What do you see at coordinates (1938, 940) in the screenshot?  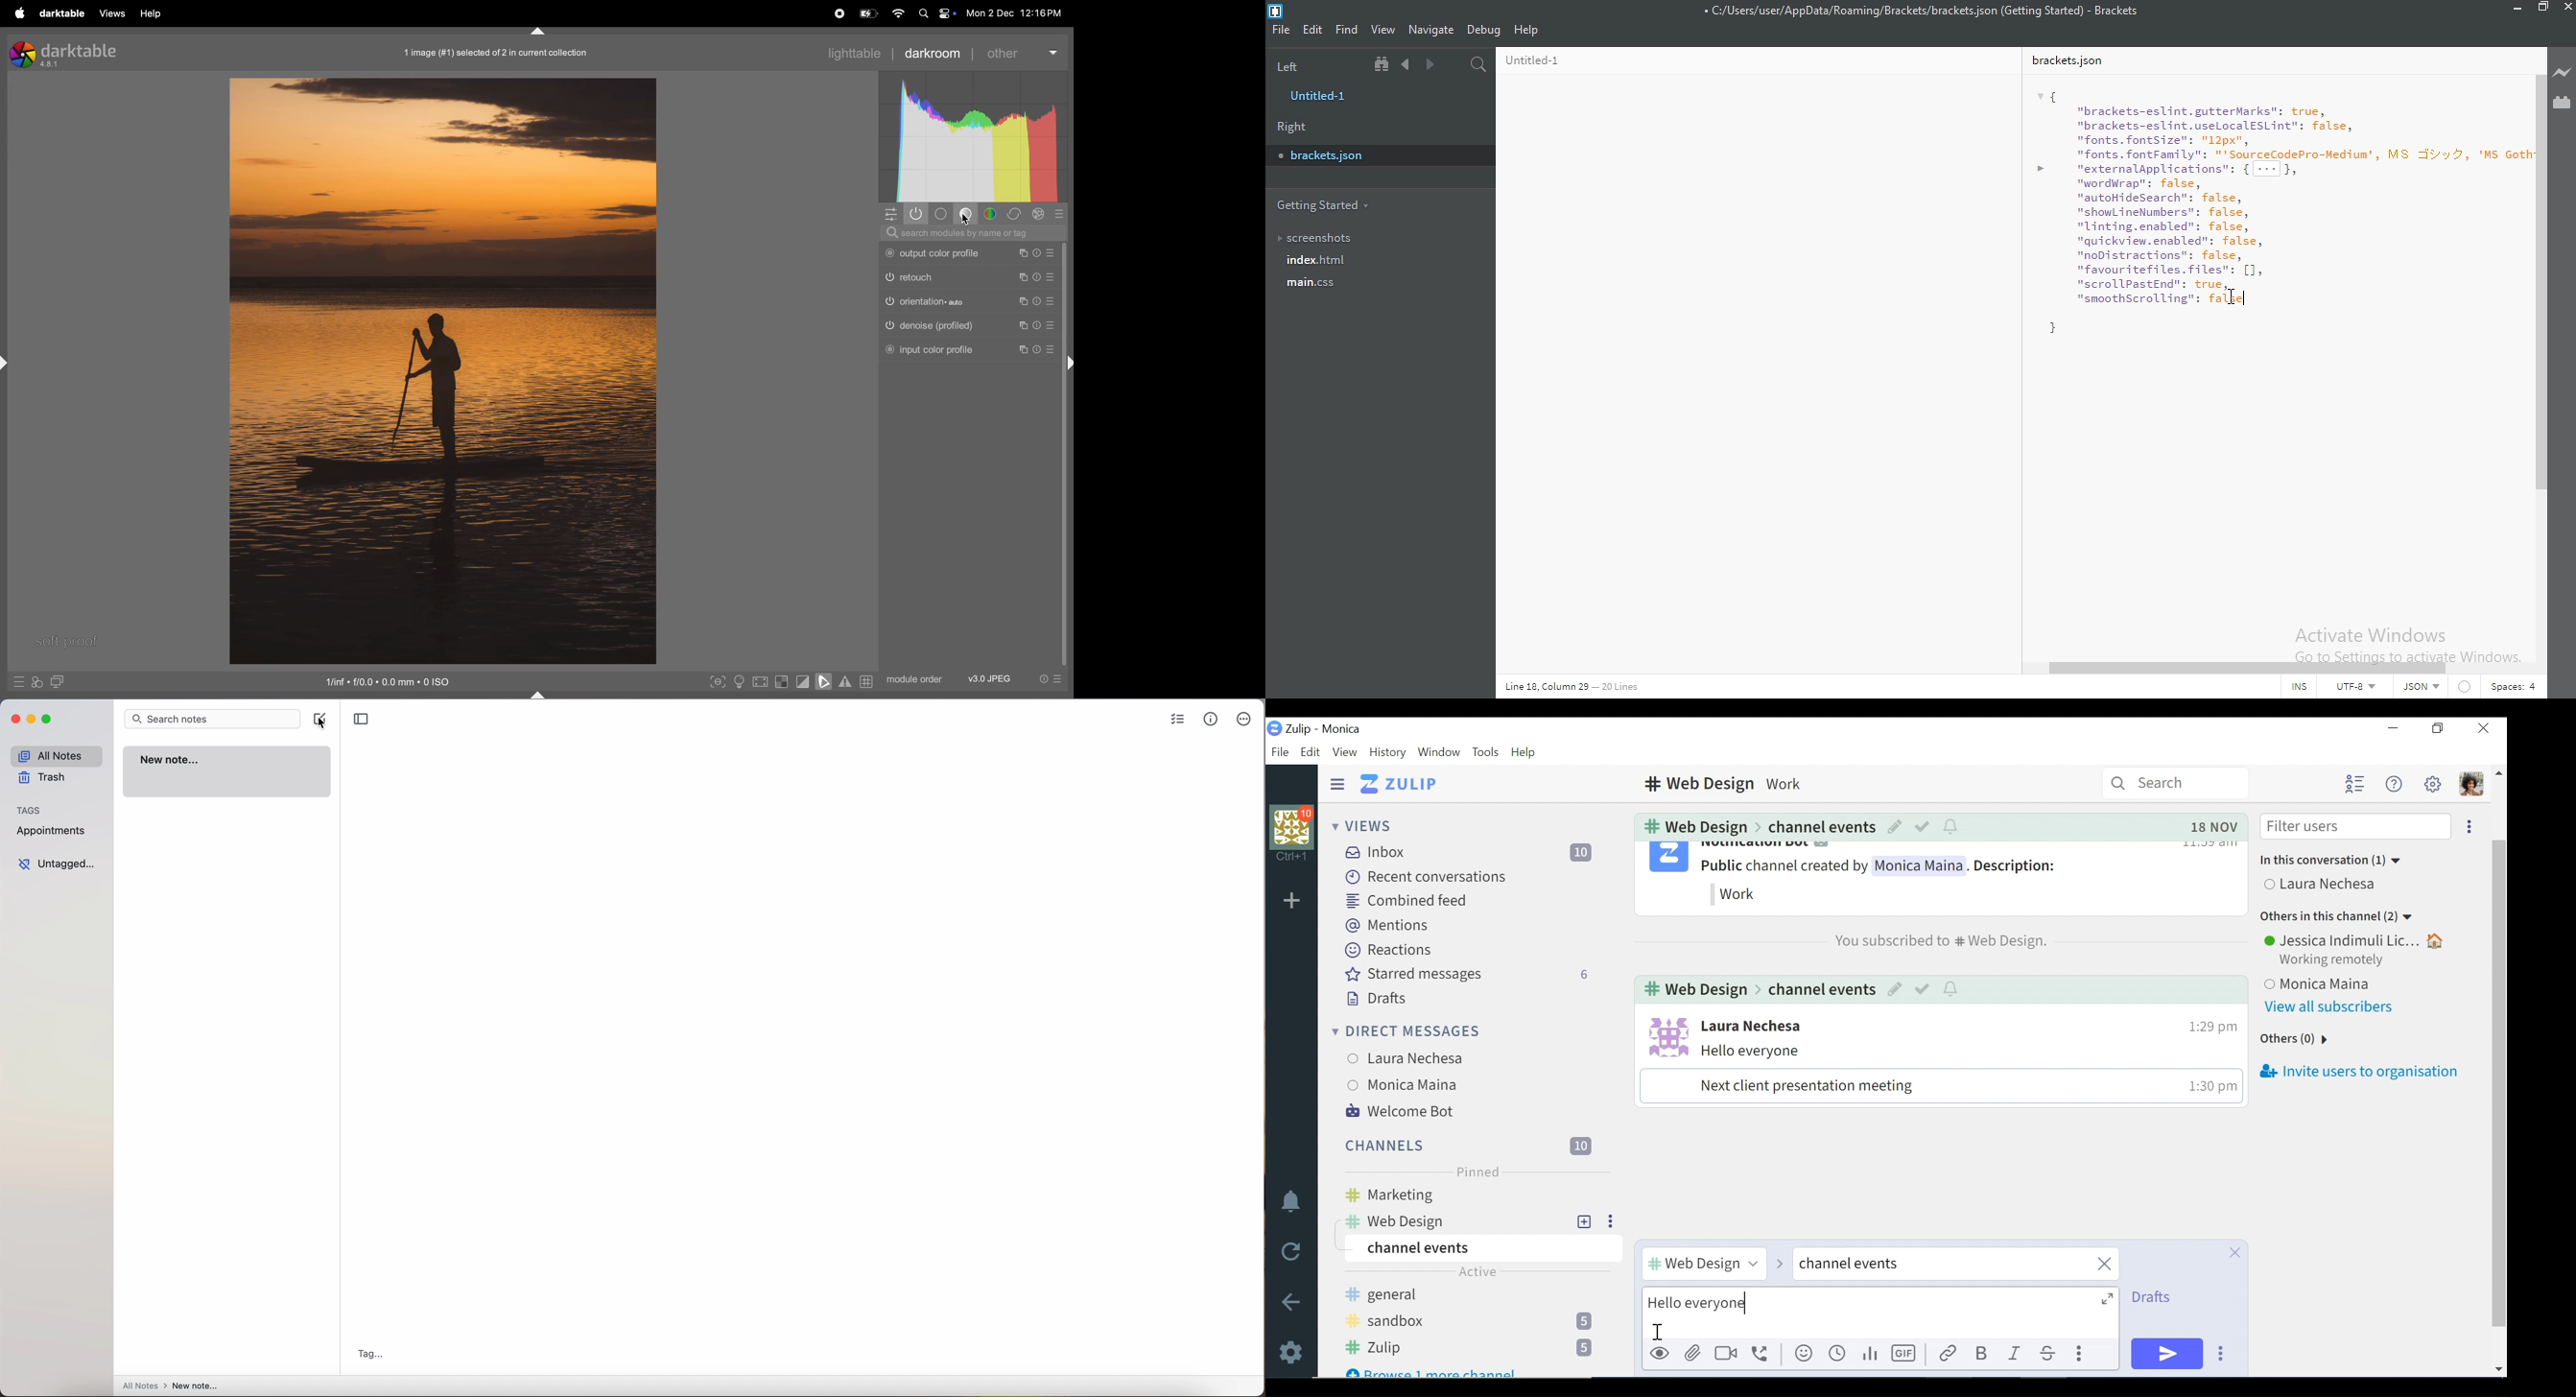 I see `You subscribed to web design channel - notification` at bounding box center [1938, 940].